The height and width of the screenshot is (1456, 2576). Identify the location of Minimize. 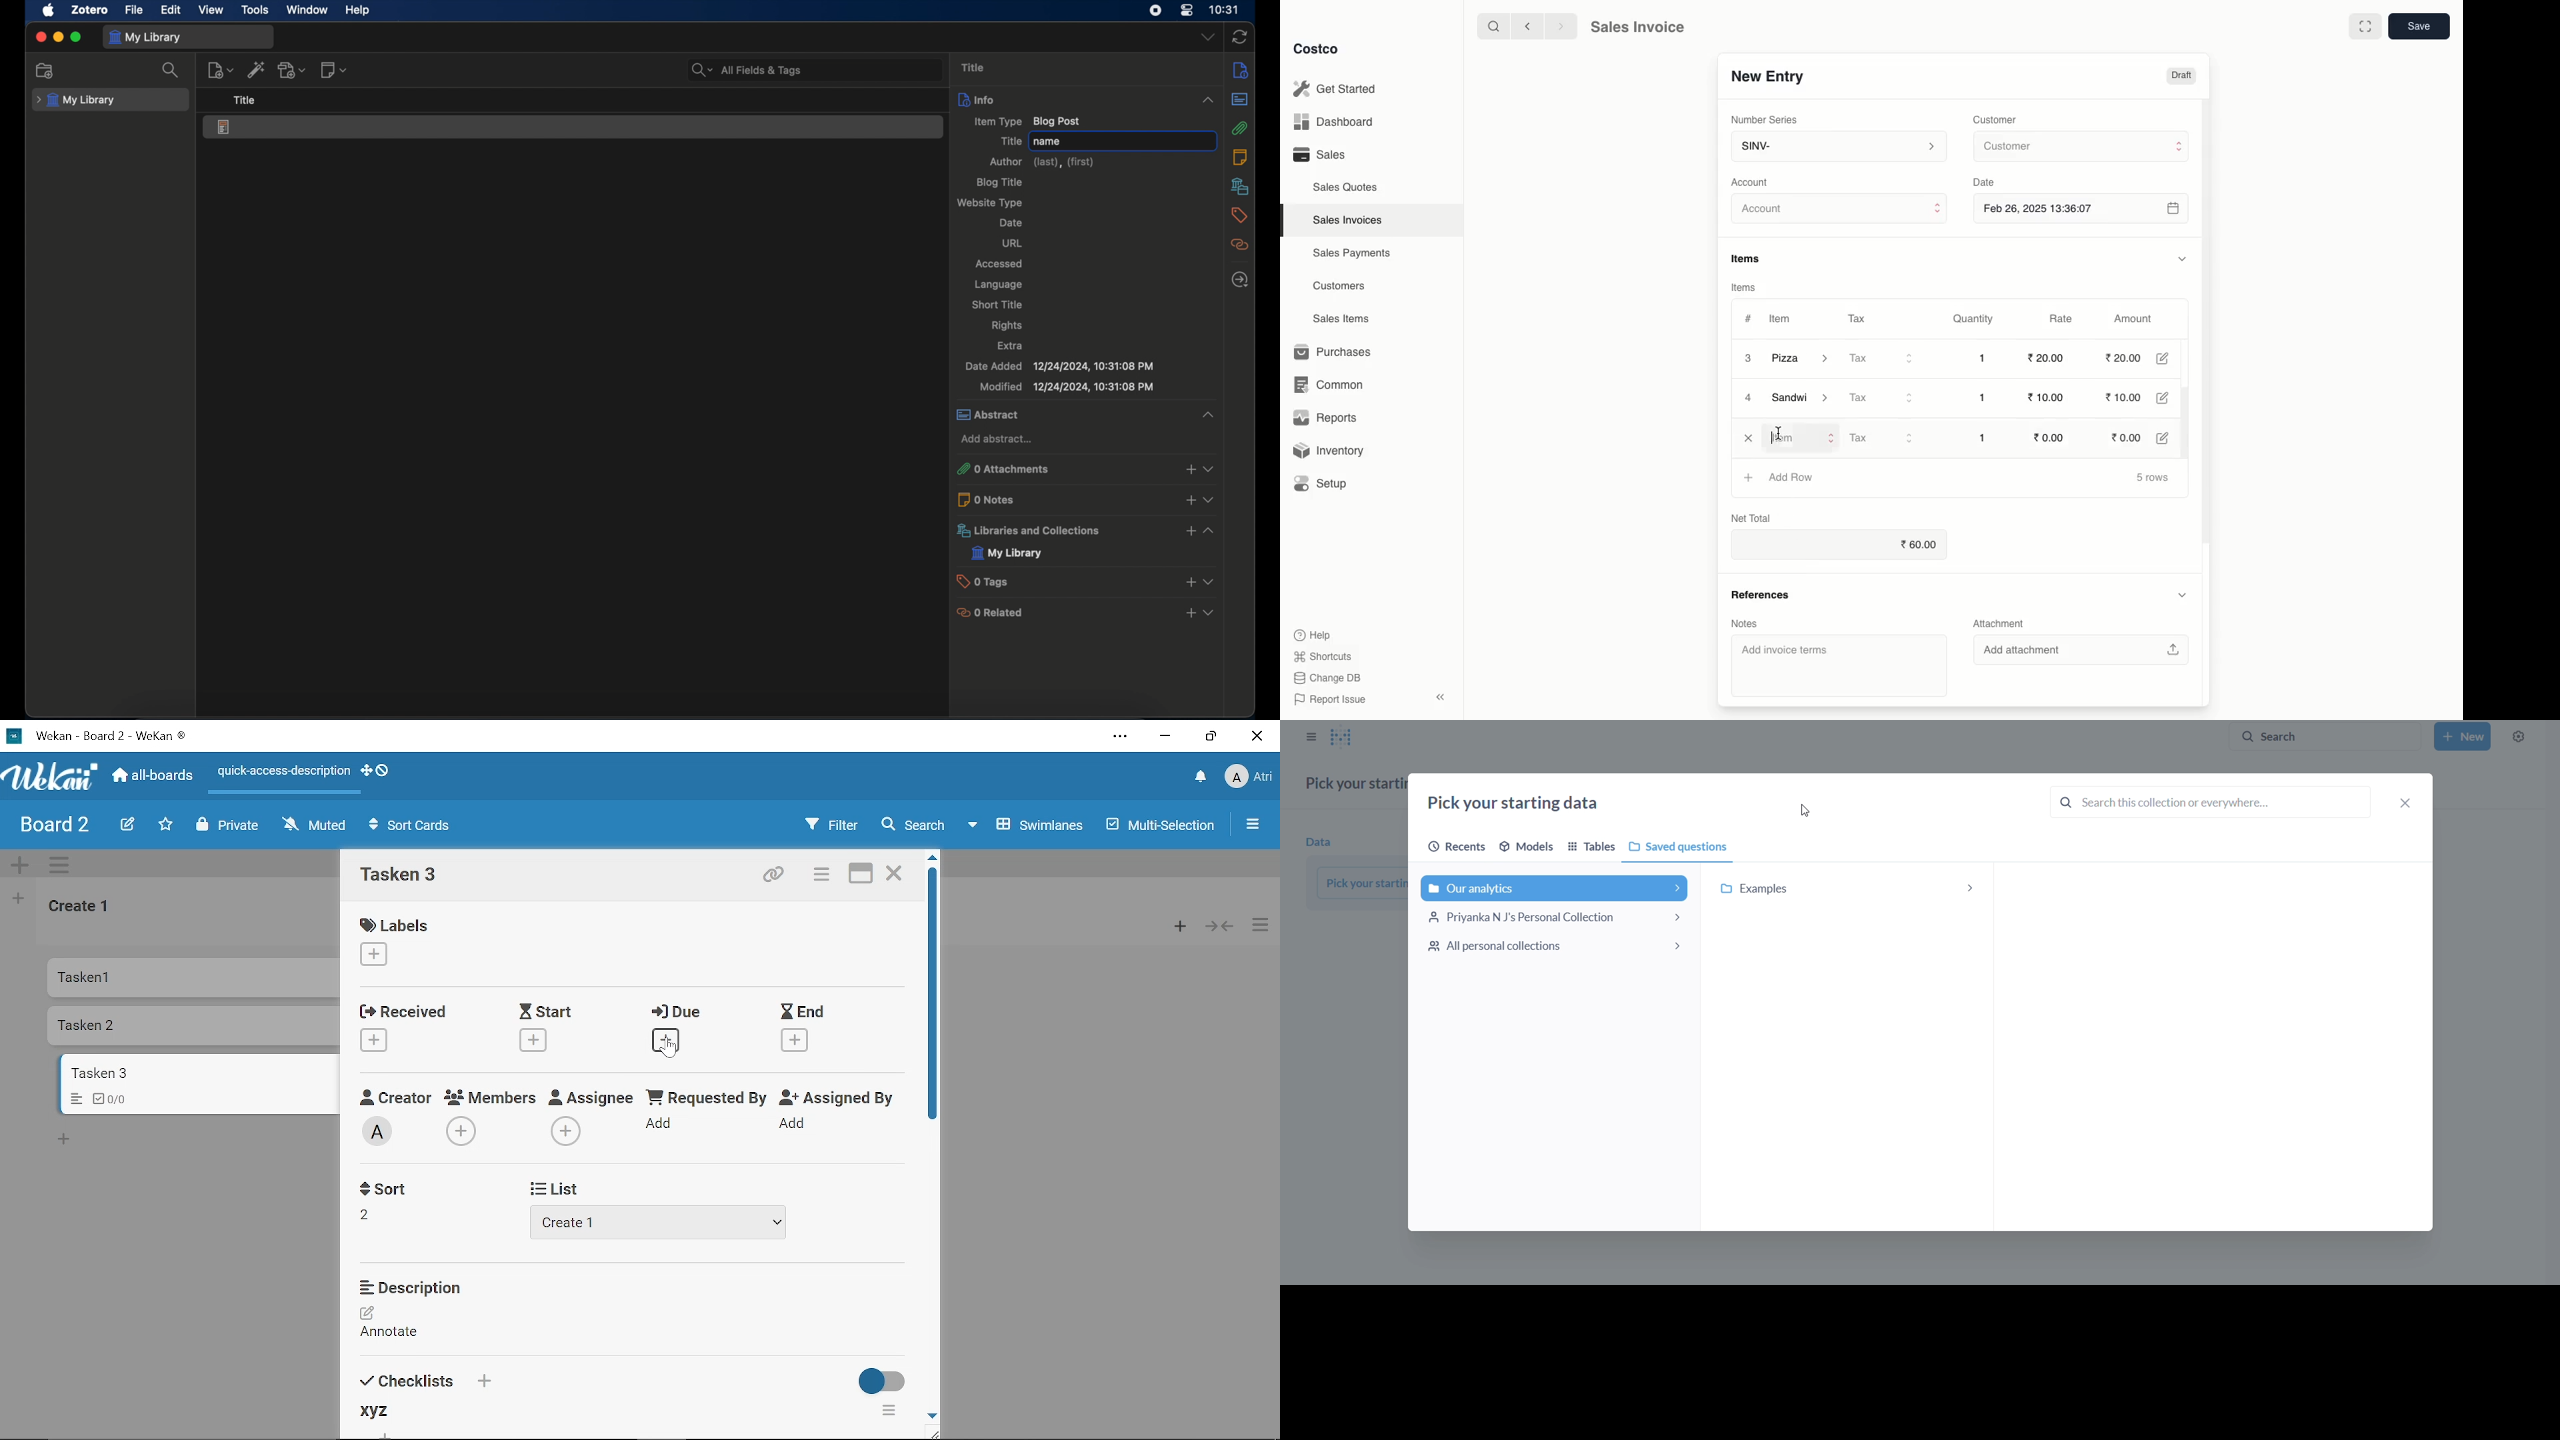
(1166, 737).